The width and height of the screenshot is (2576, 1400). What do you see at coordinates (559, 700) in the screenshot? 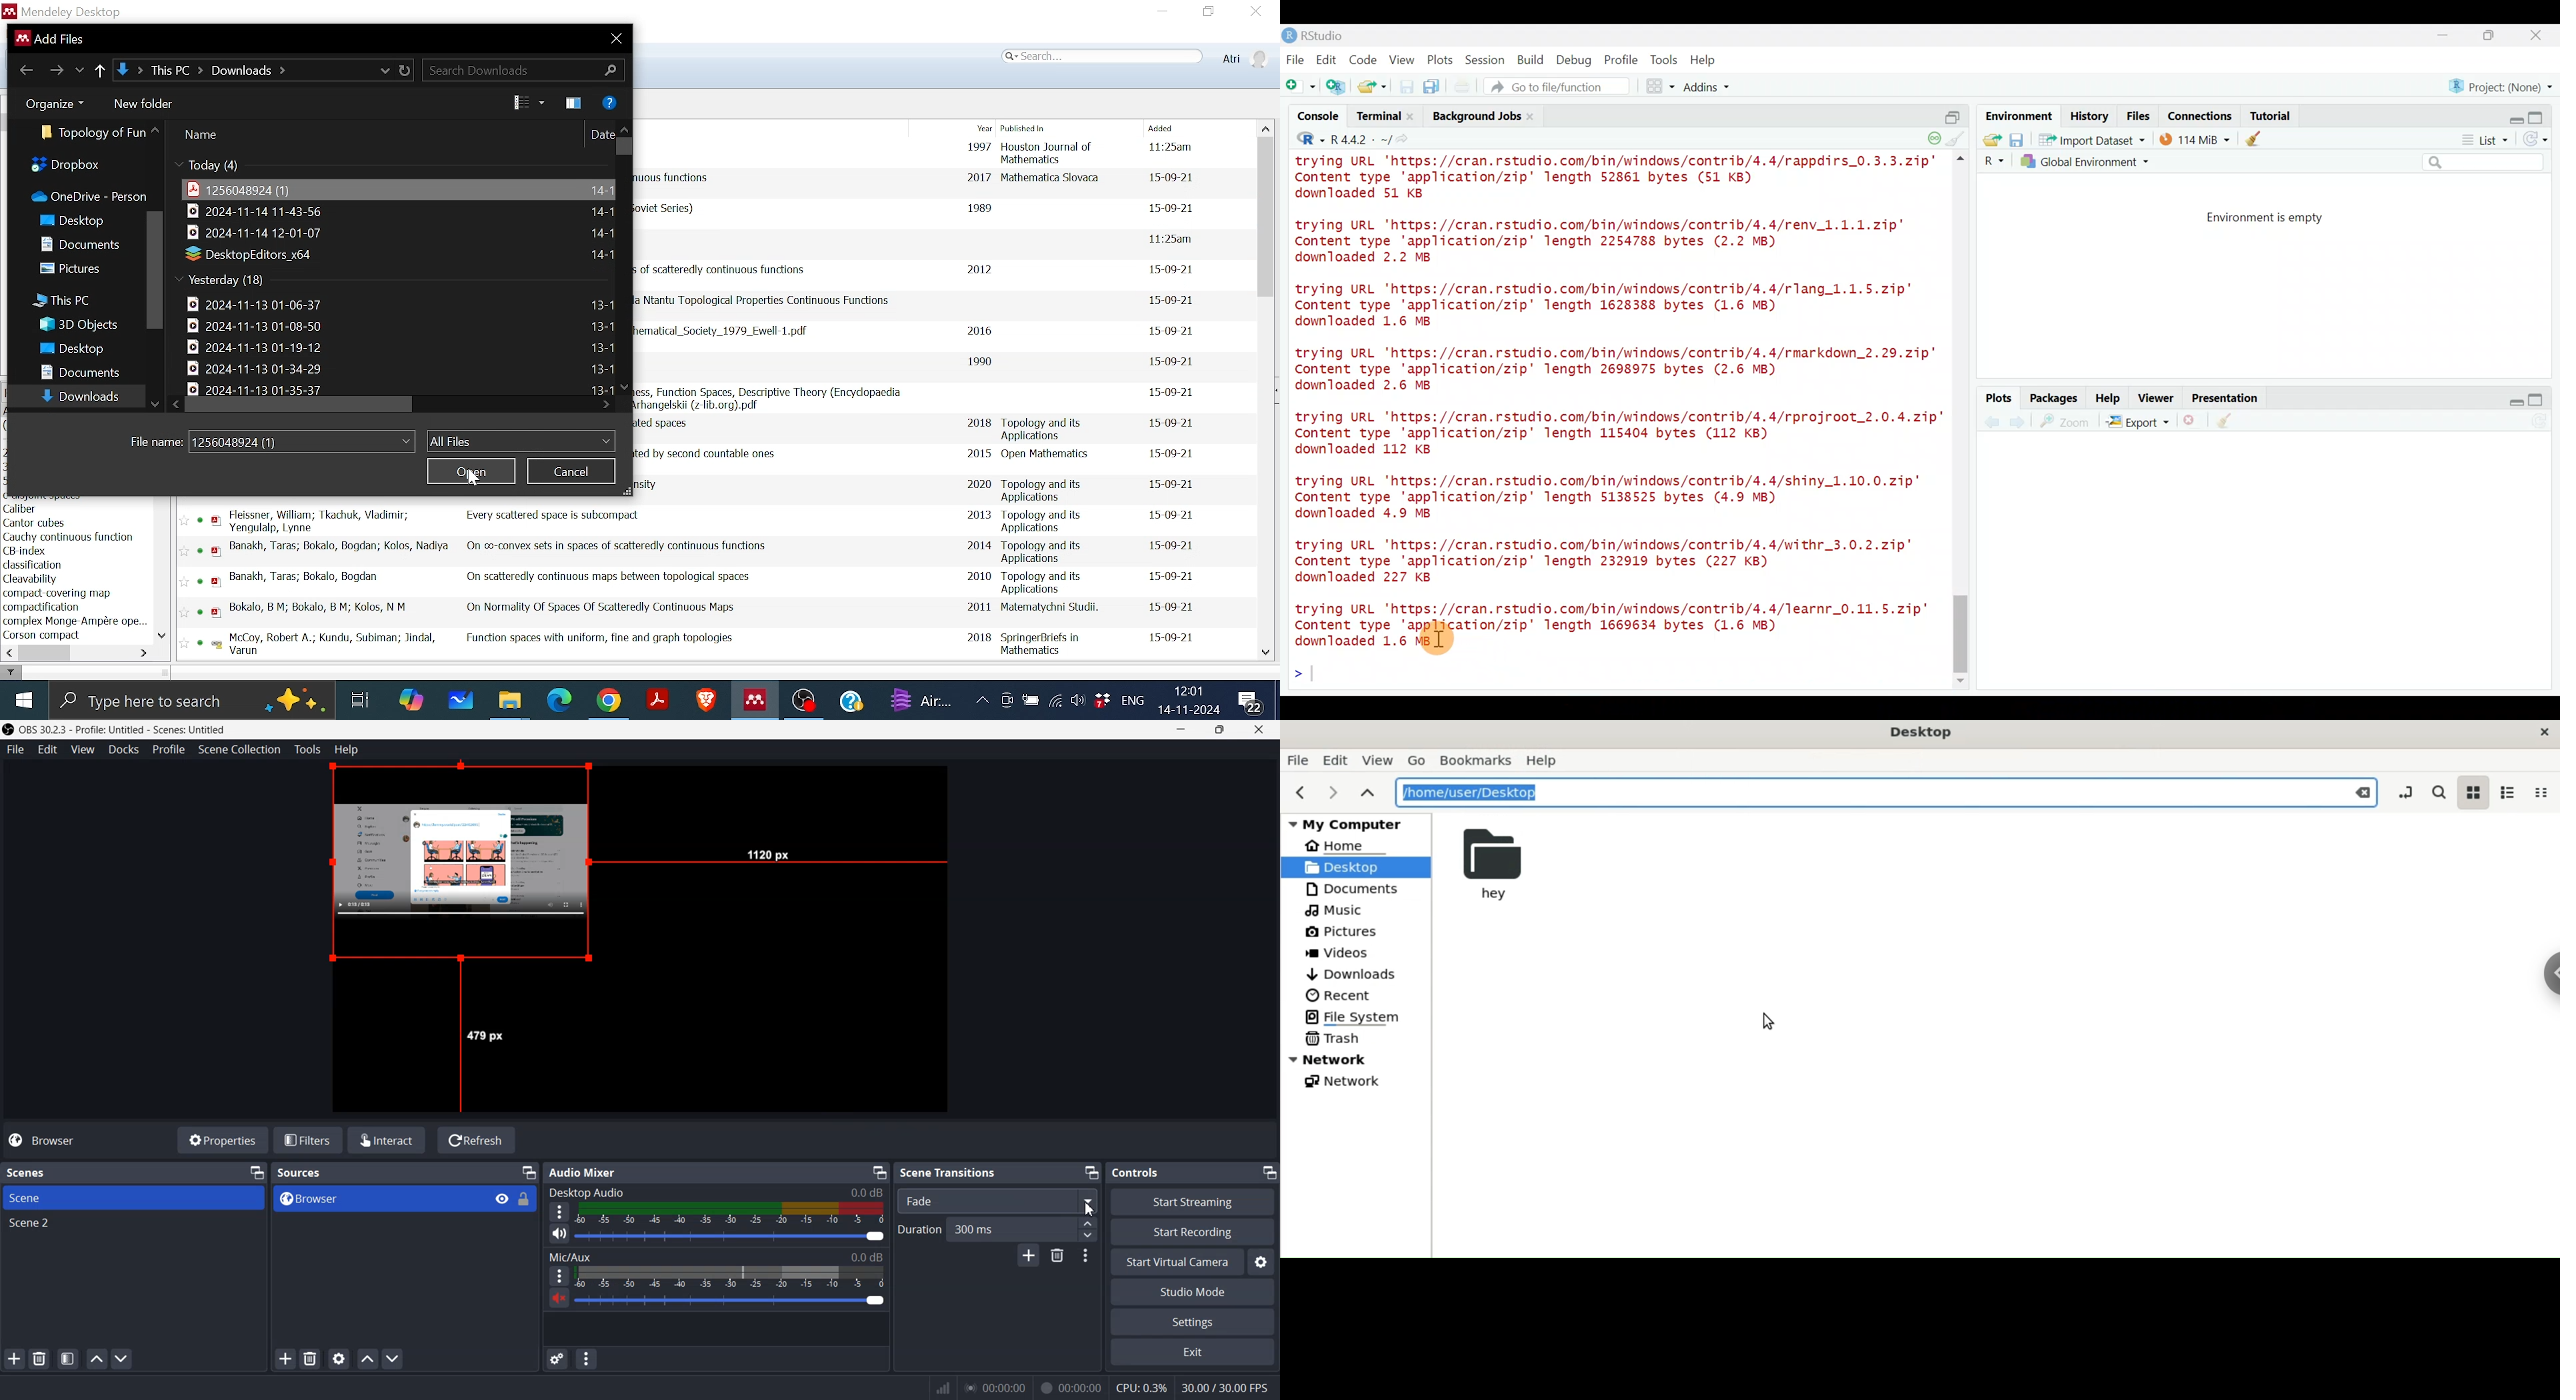
I see `Microsoft edge` at bounding box center [559, 700].